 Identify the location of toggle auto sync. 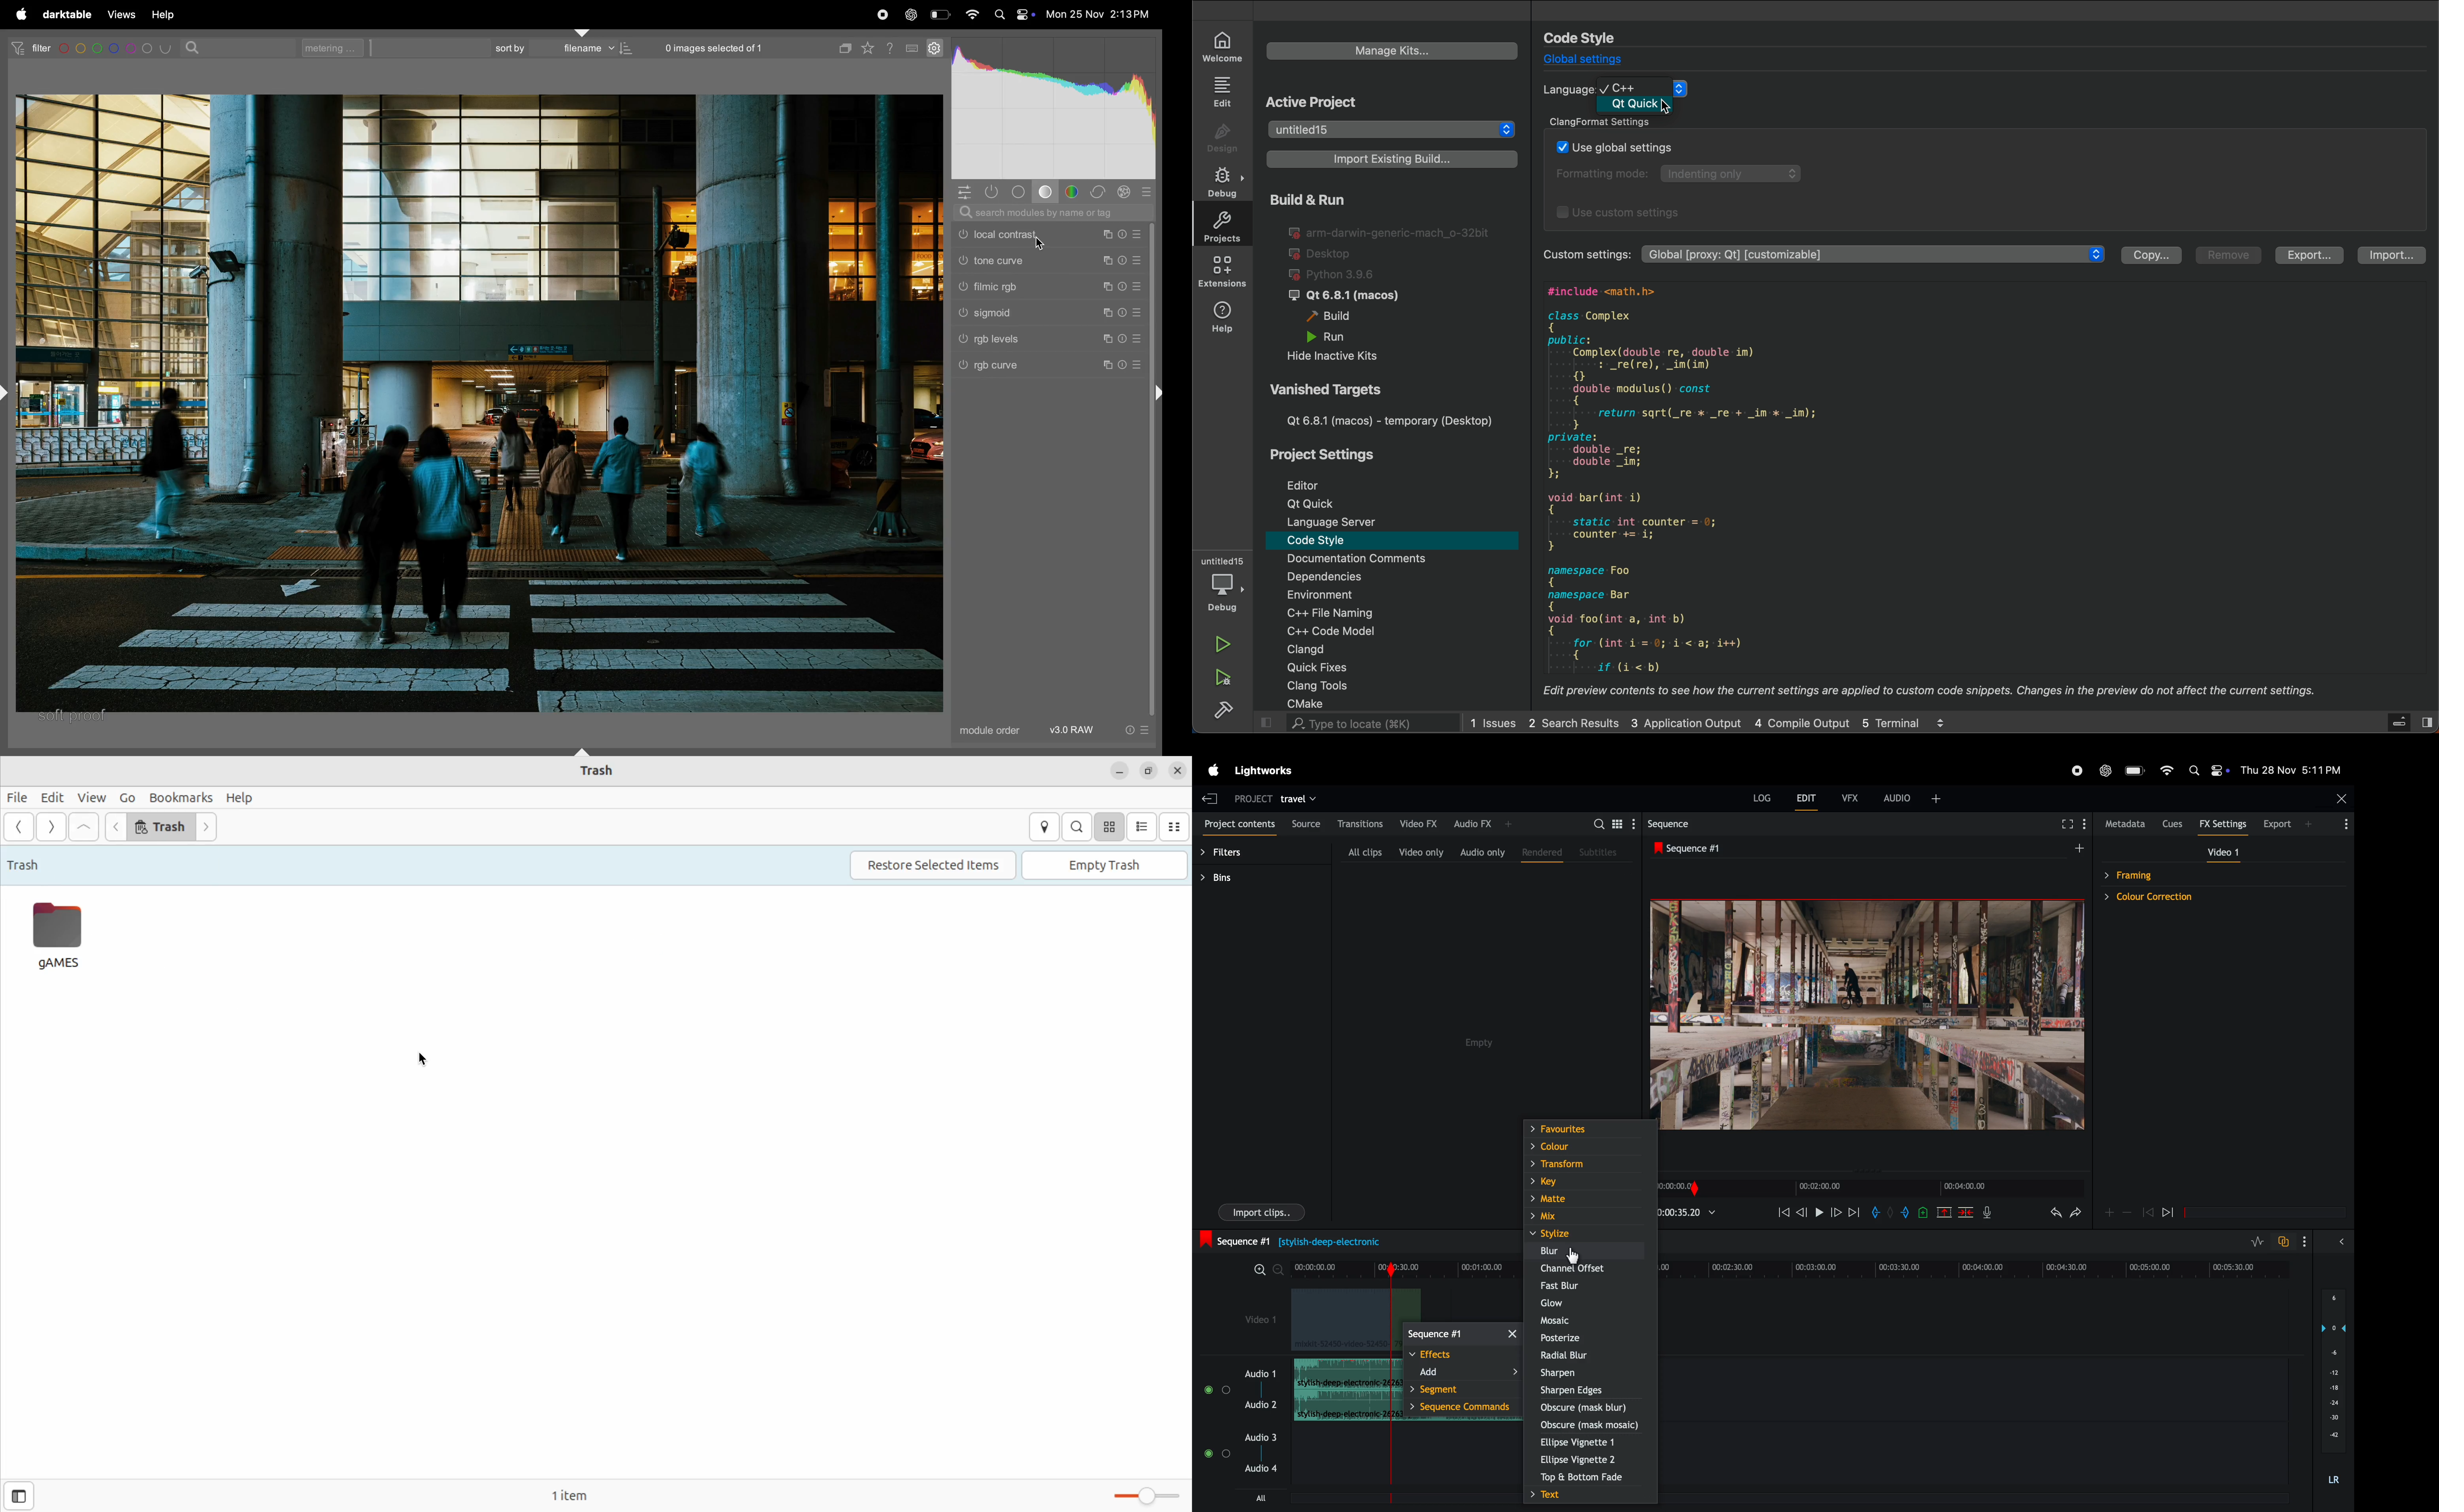
(2284, 1242).